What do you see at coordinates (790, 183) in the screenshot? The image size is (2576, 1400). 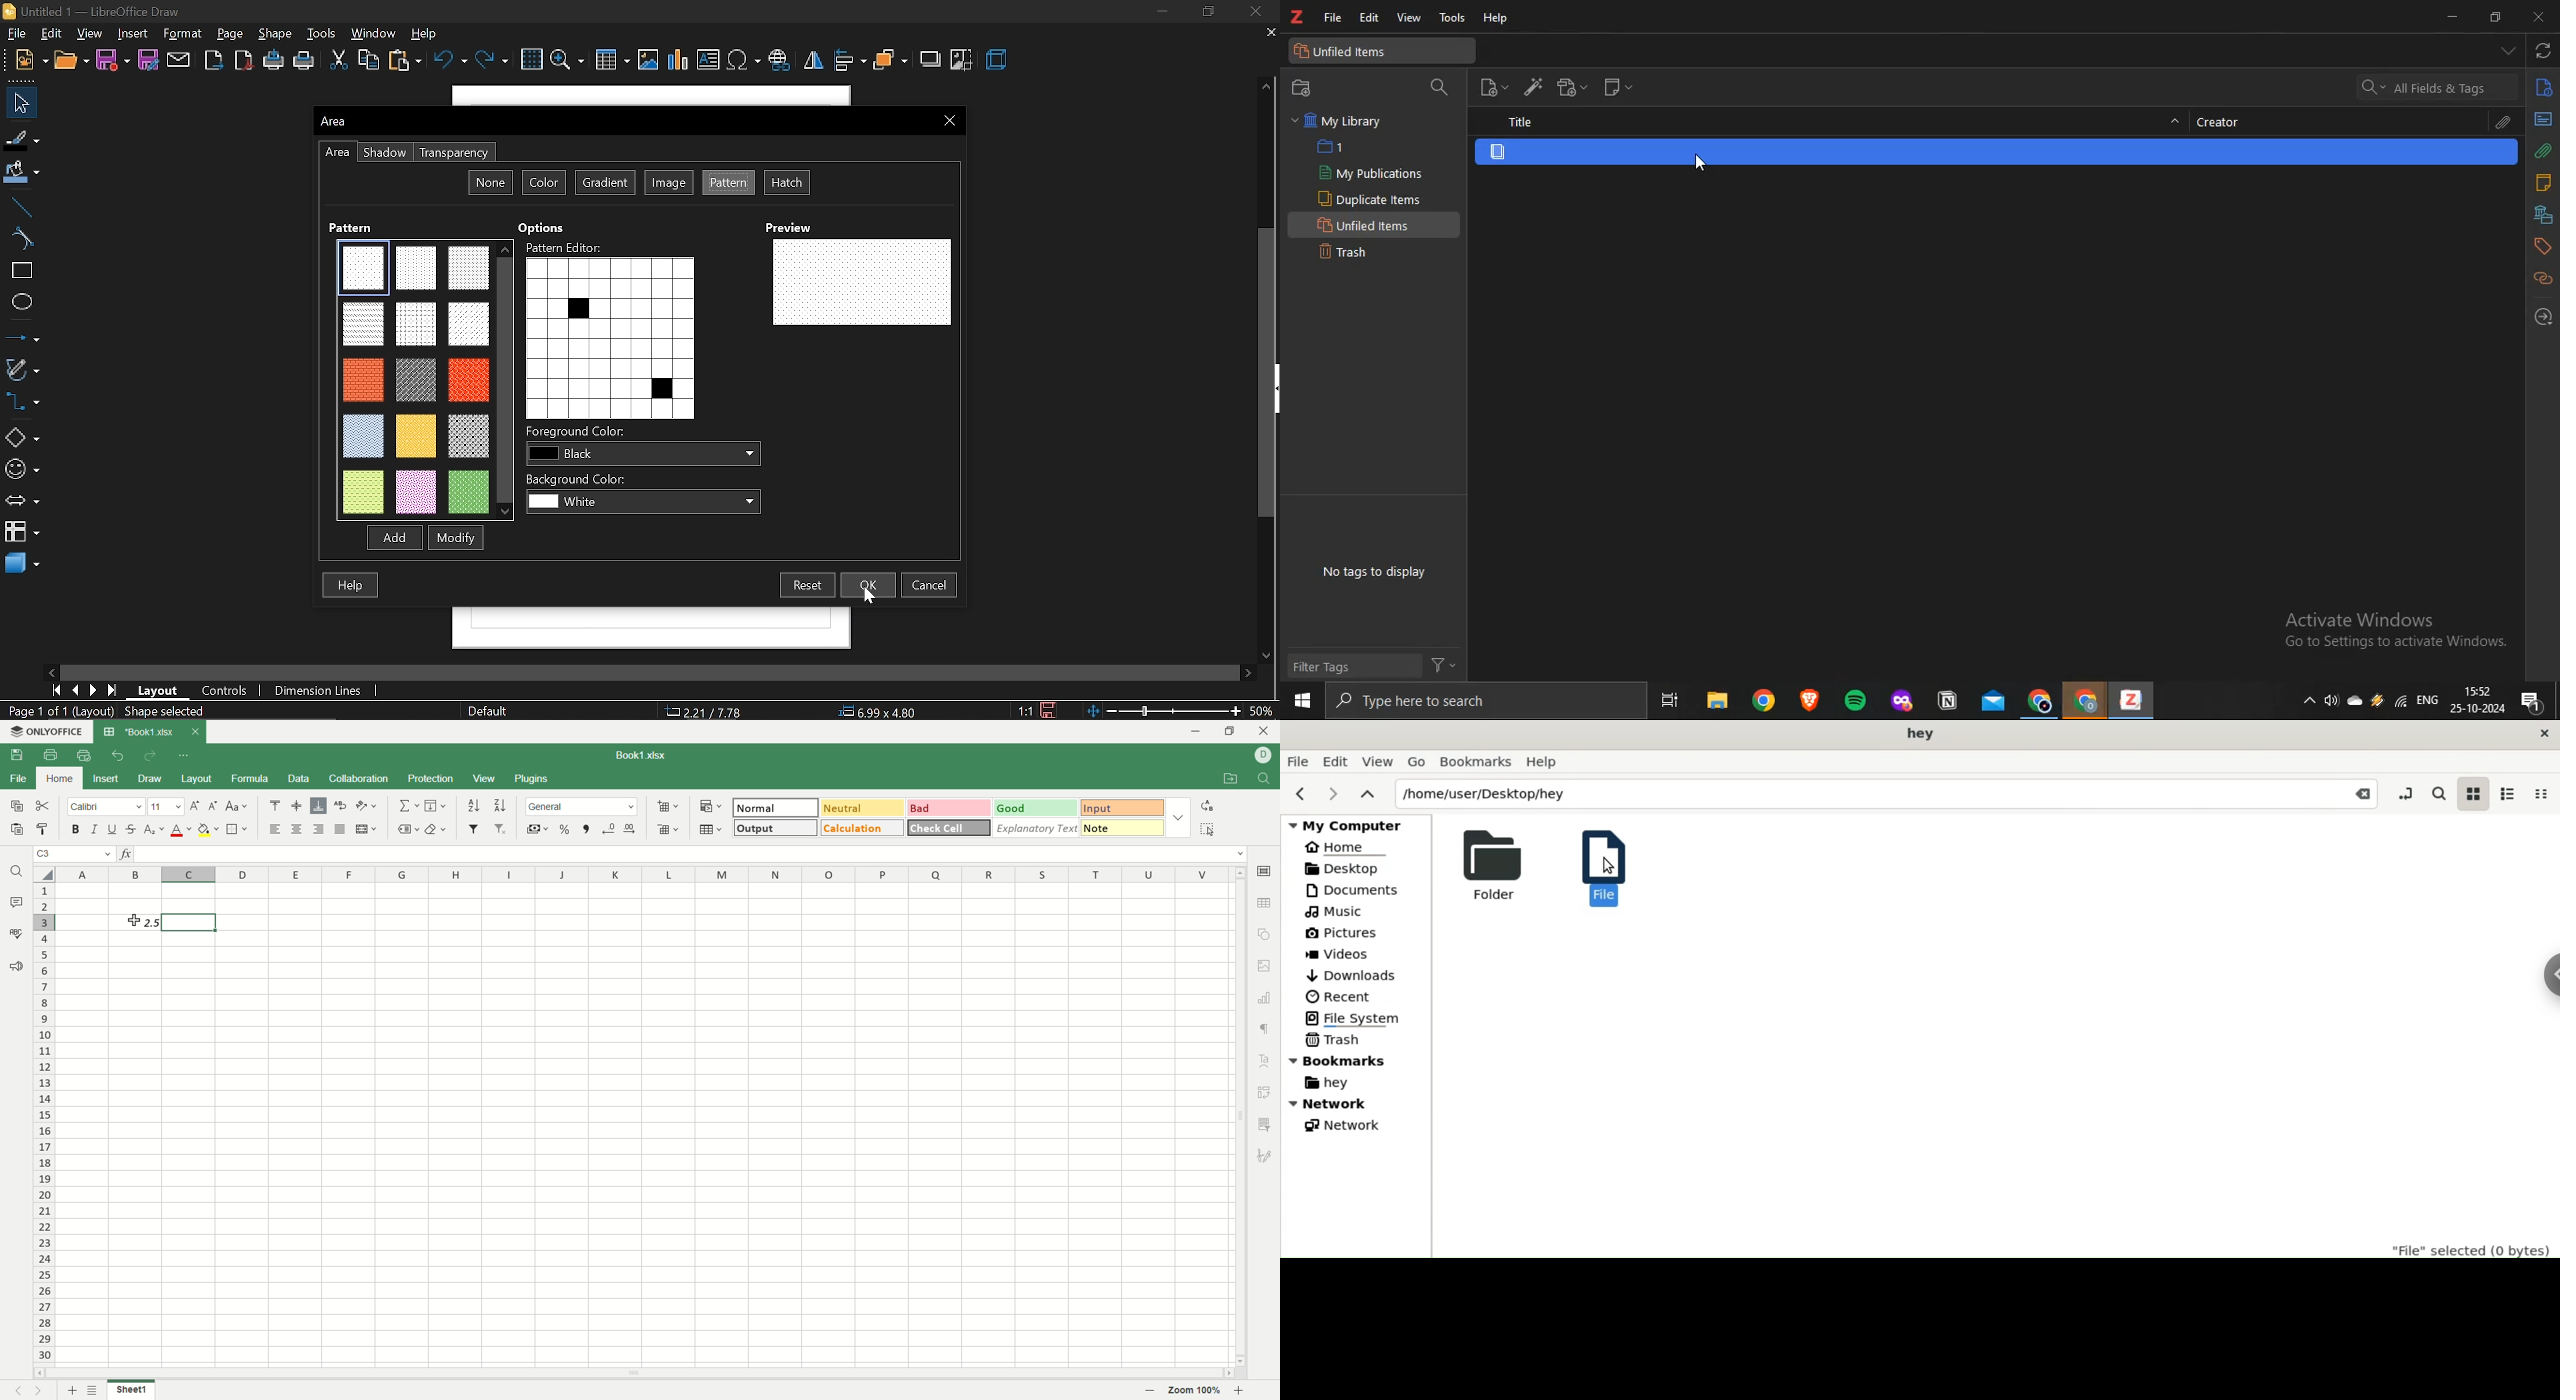 I see `hatch` at bounding box center [790, 183].